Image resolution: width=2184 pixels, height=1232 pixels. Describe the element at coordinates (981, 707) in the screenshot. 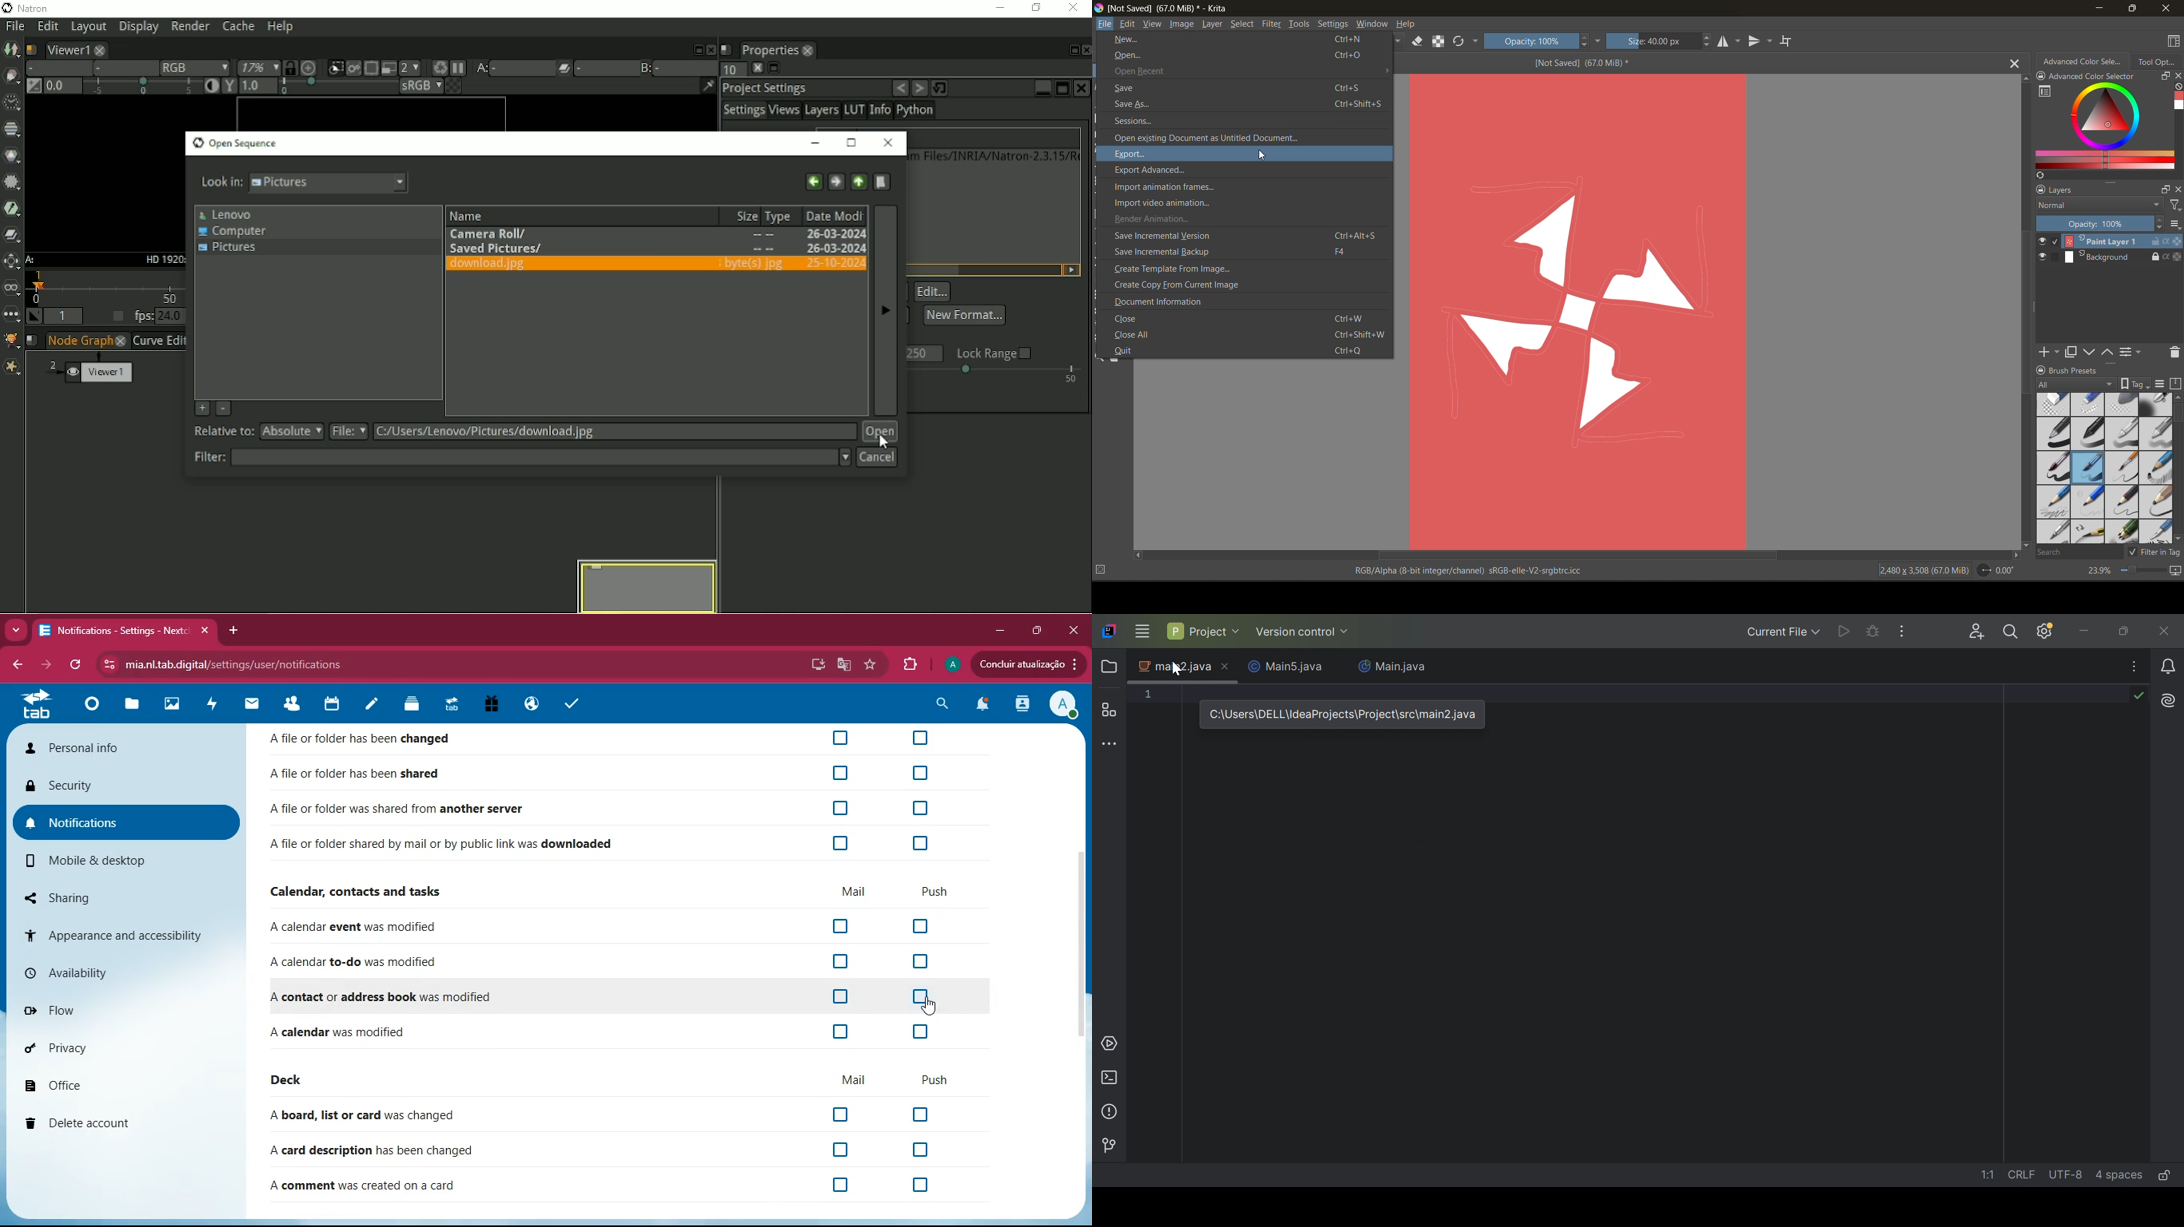

I see `notifications` at that location.